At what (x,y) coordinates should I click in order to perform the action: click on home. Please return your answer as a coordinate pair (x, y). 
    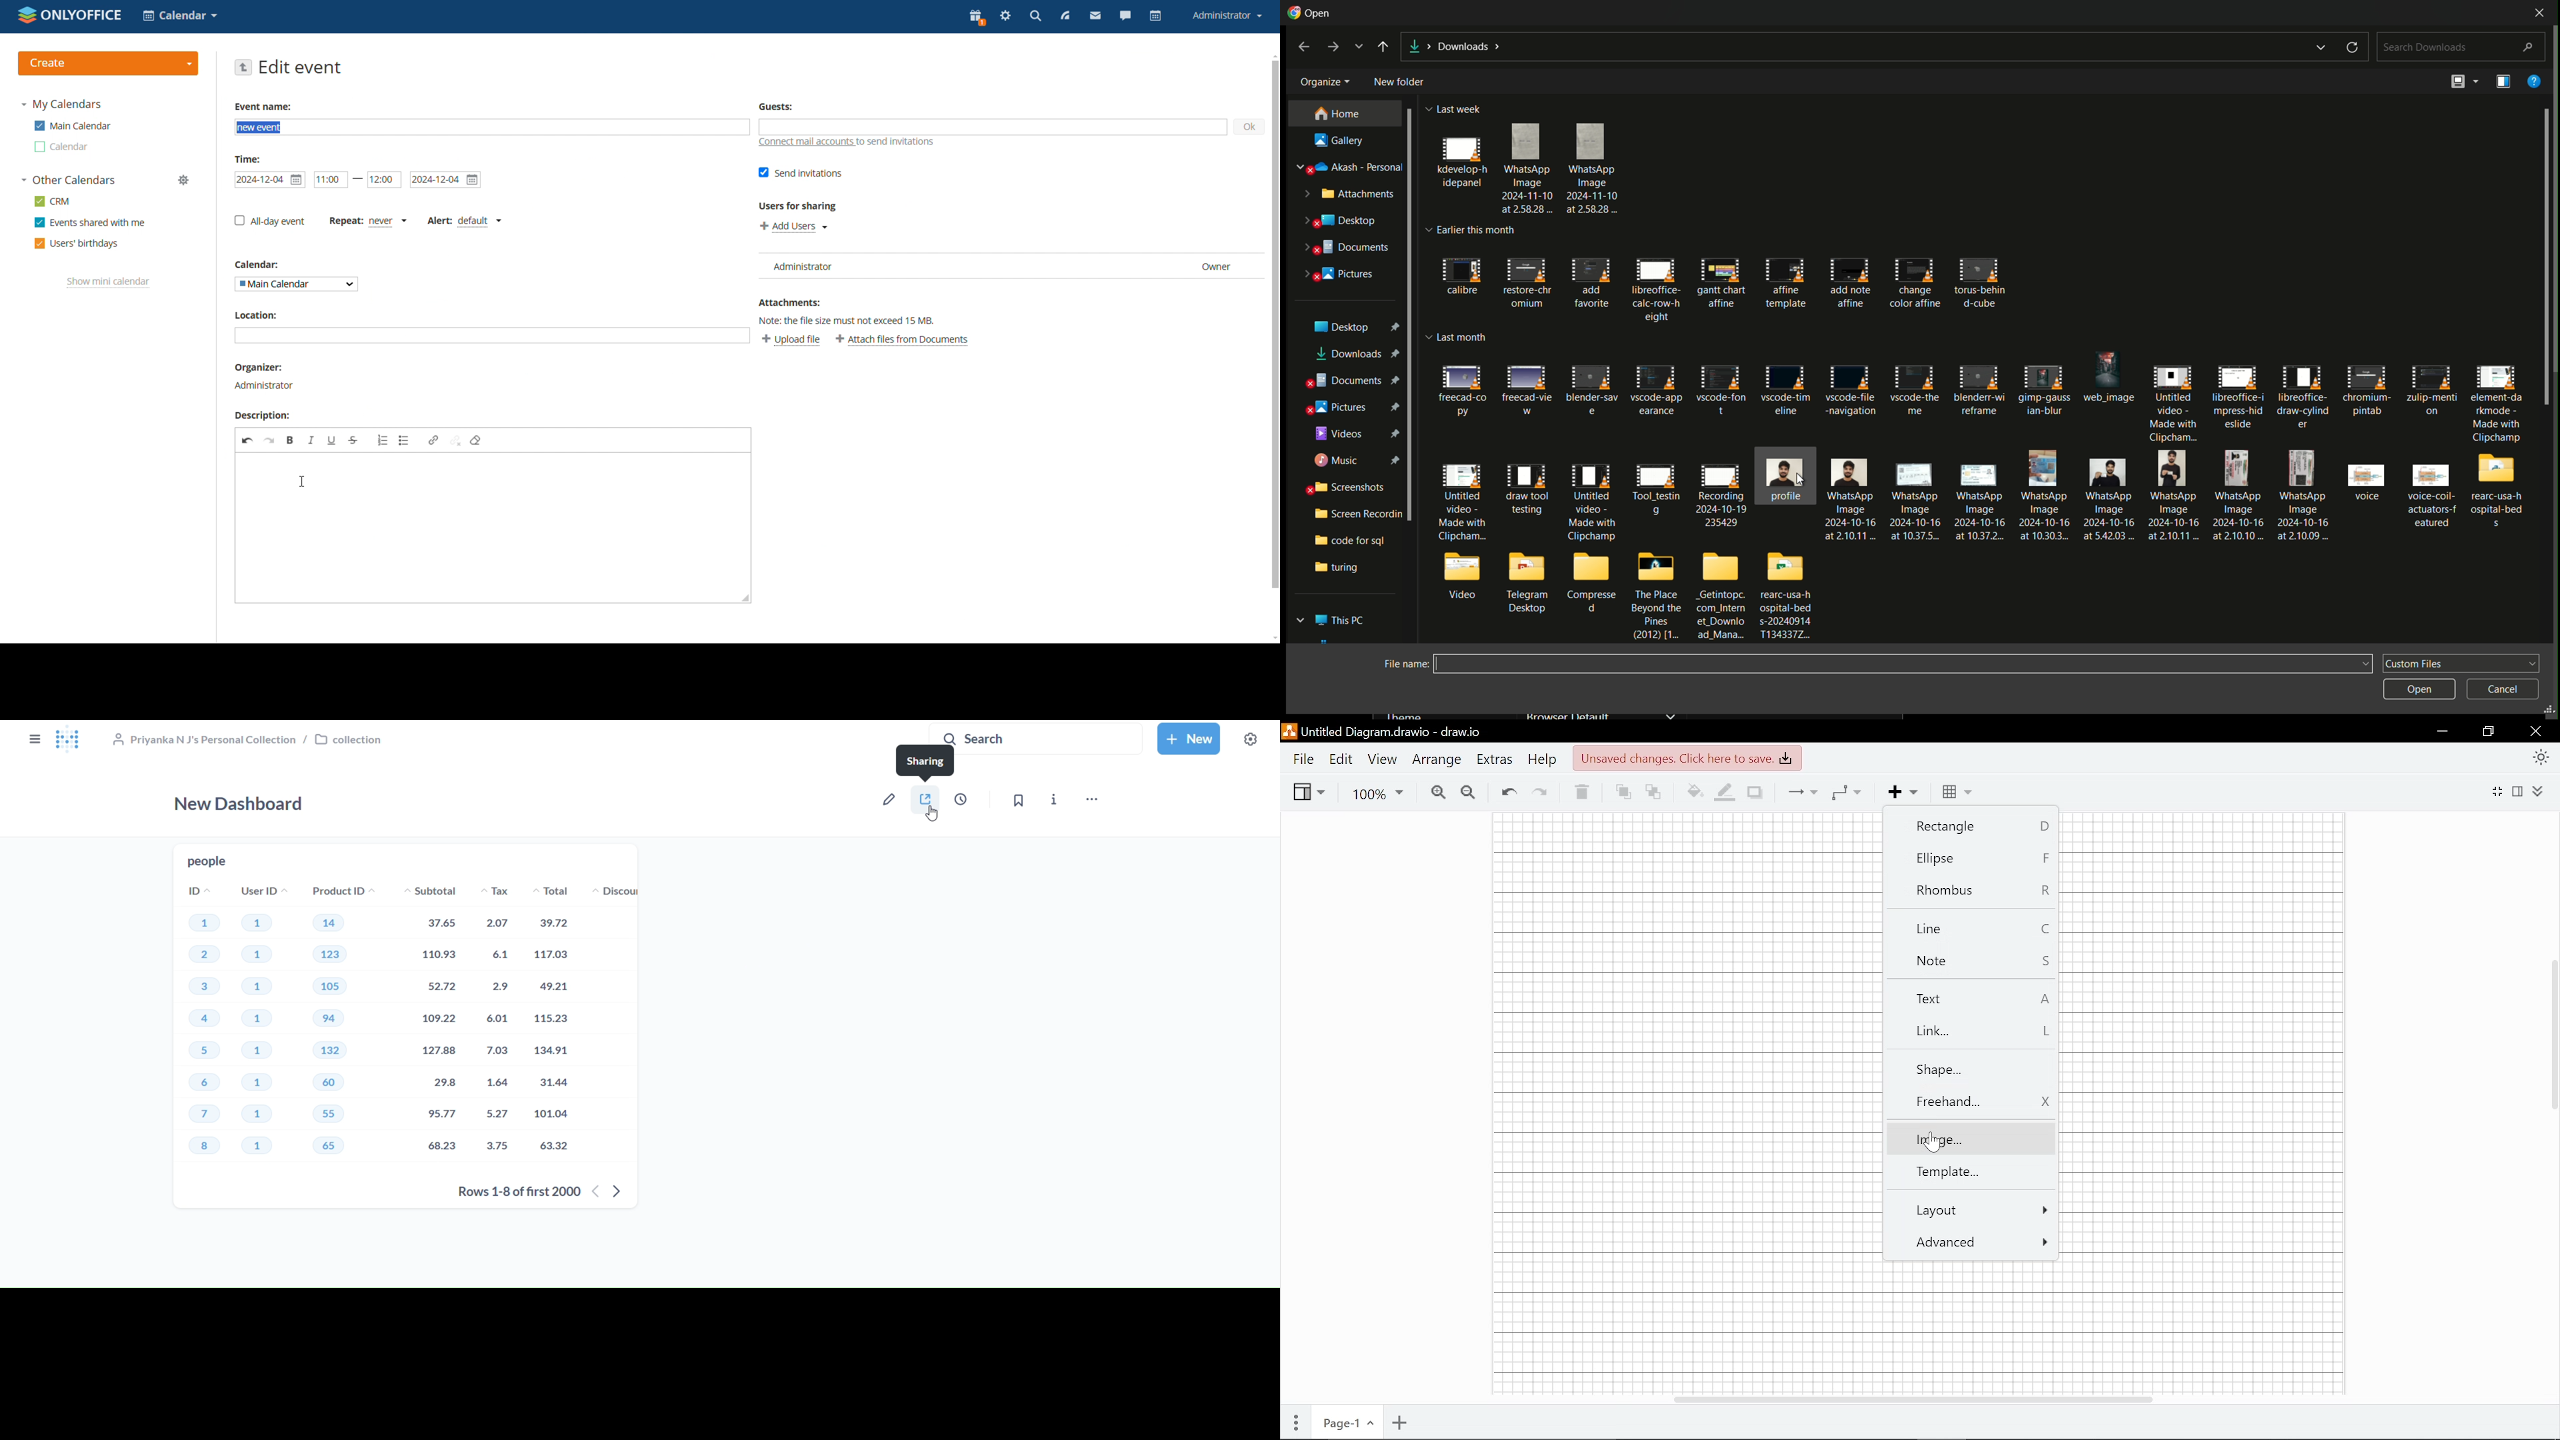
    Looking at the image, I should click on (1338, 114).